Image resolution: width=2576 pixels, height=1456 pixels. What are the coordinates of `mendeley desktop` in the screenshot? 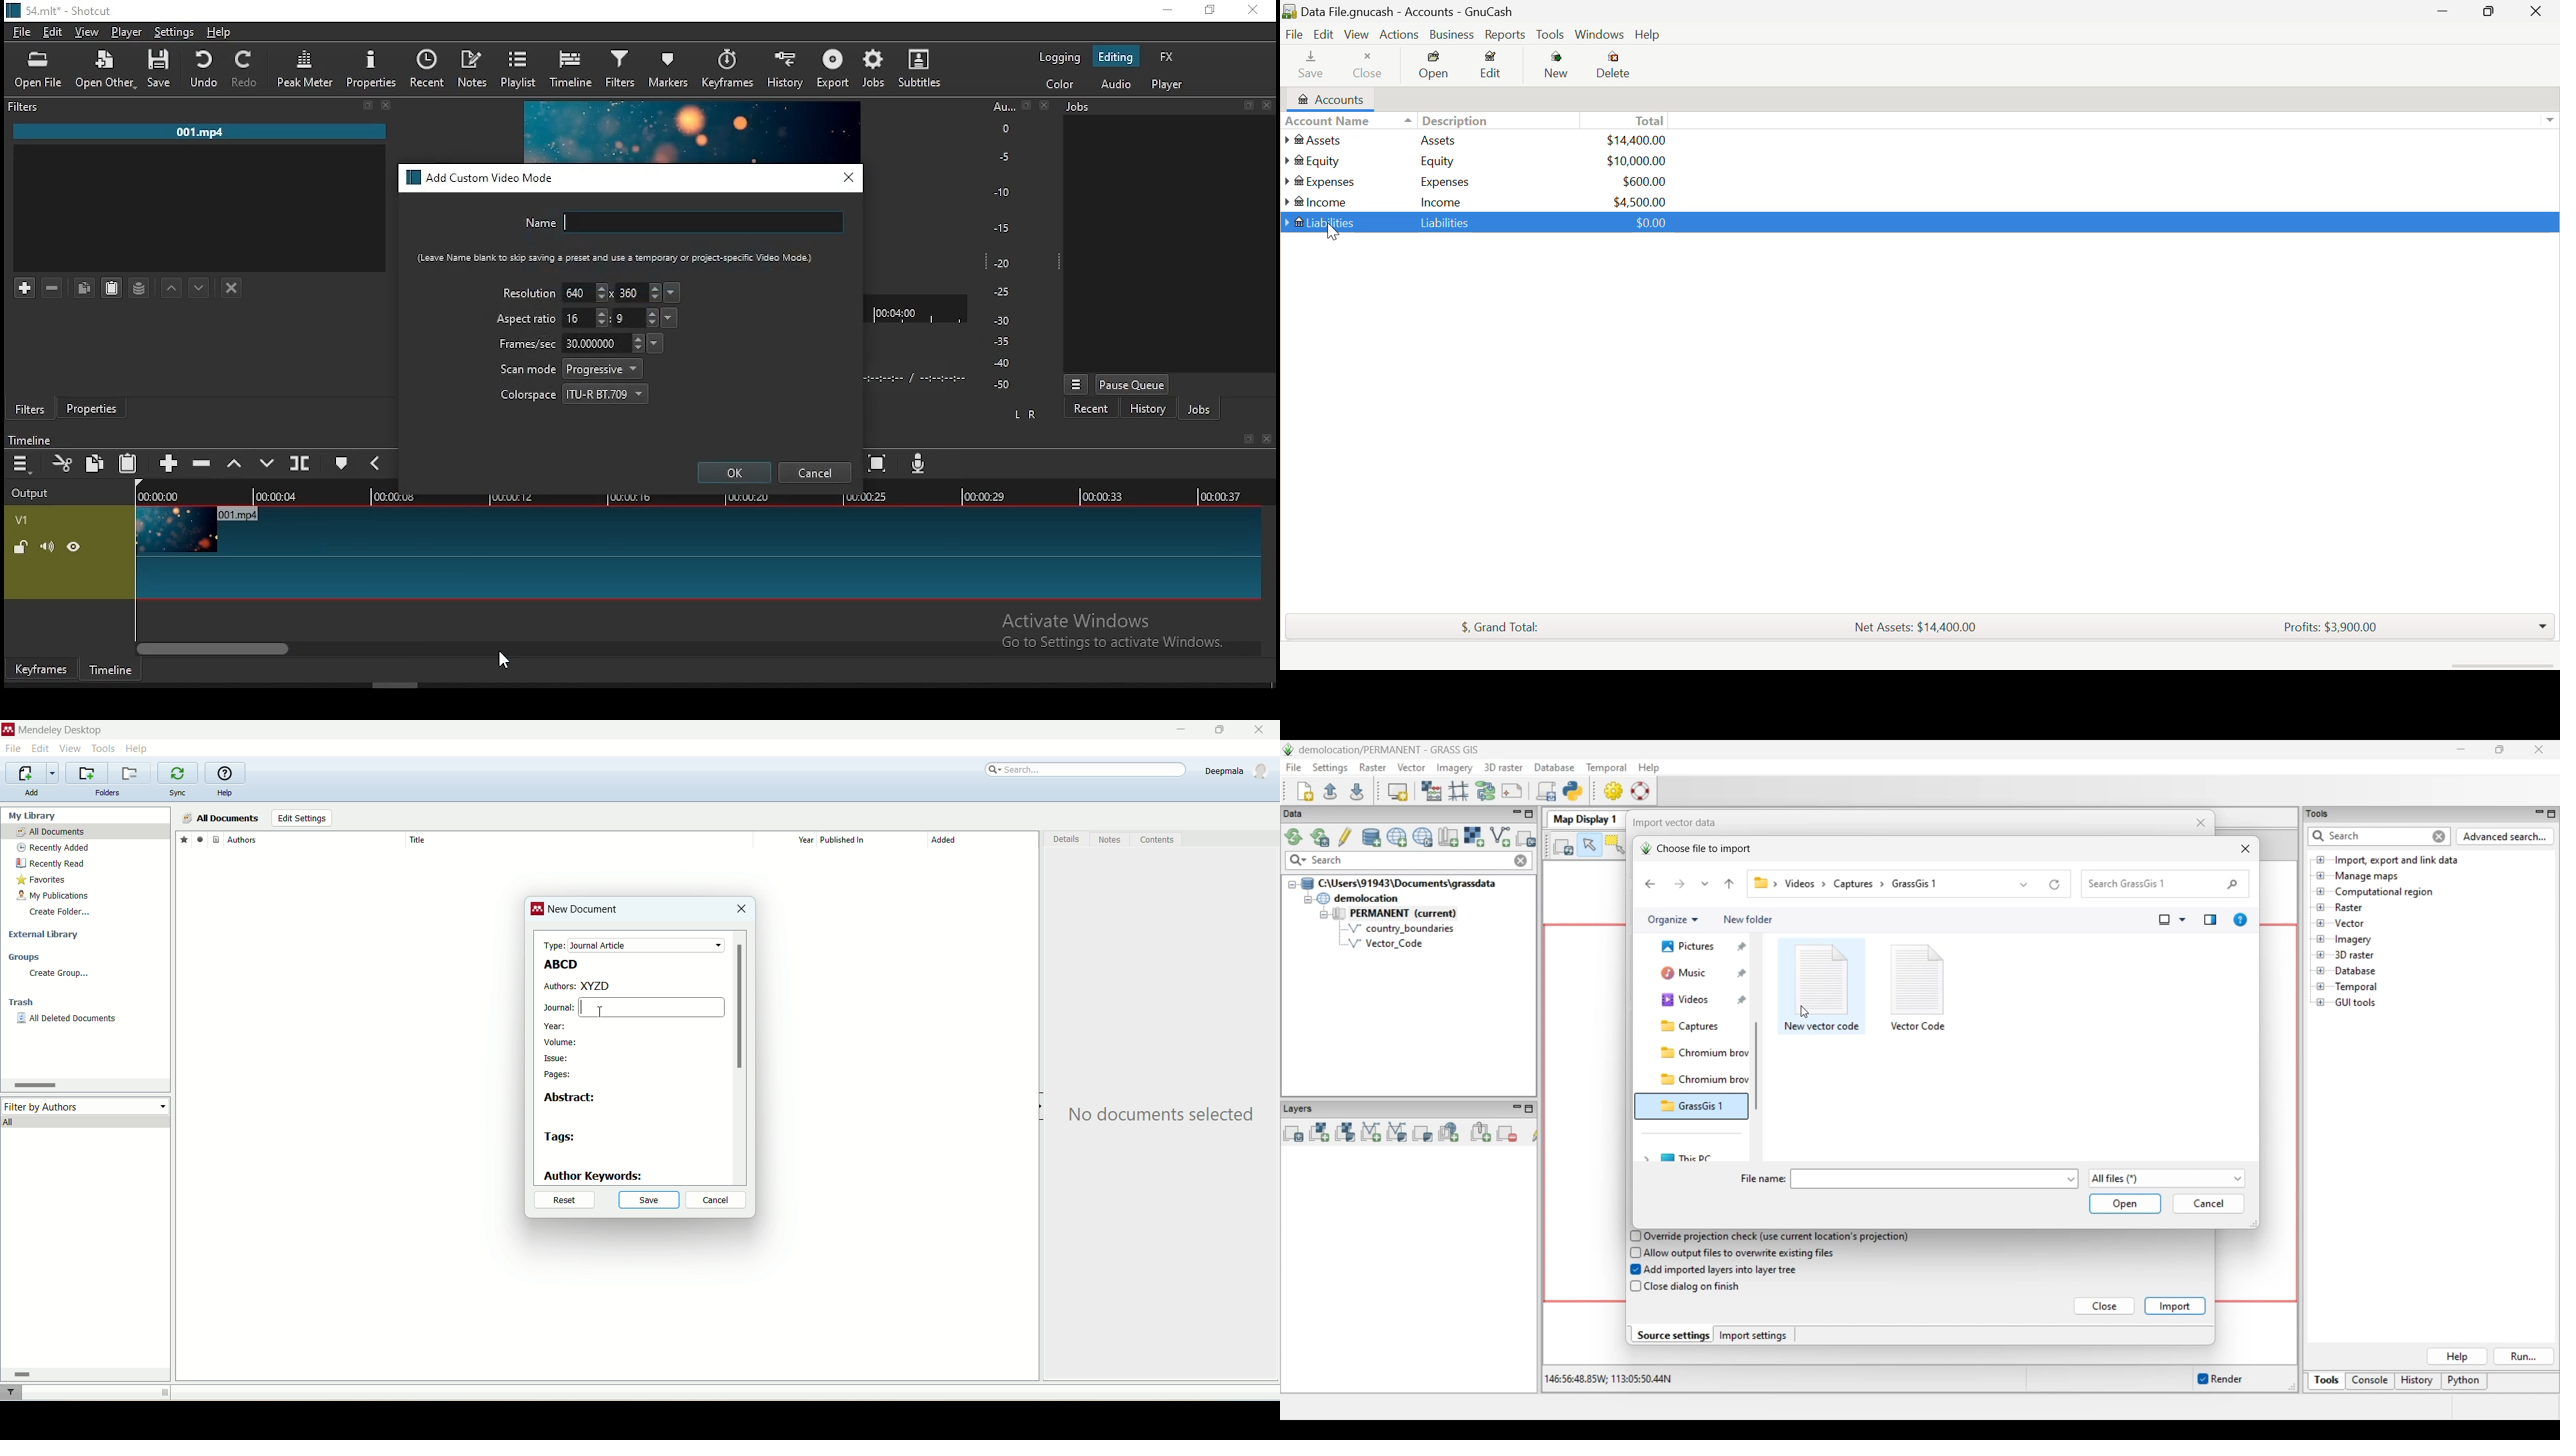 It's located at (59, 731).